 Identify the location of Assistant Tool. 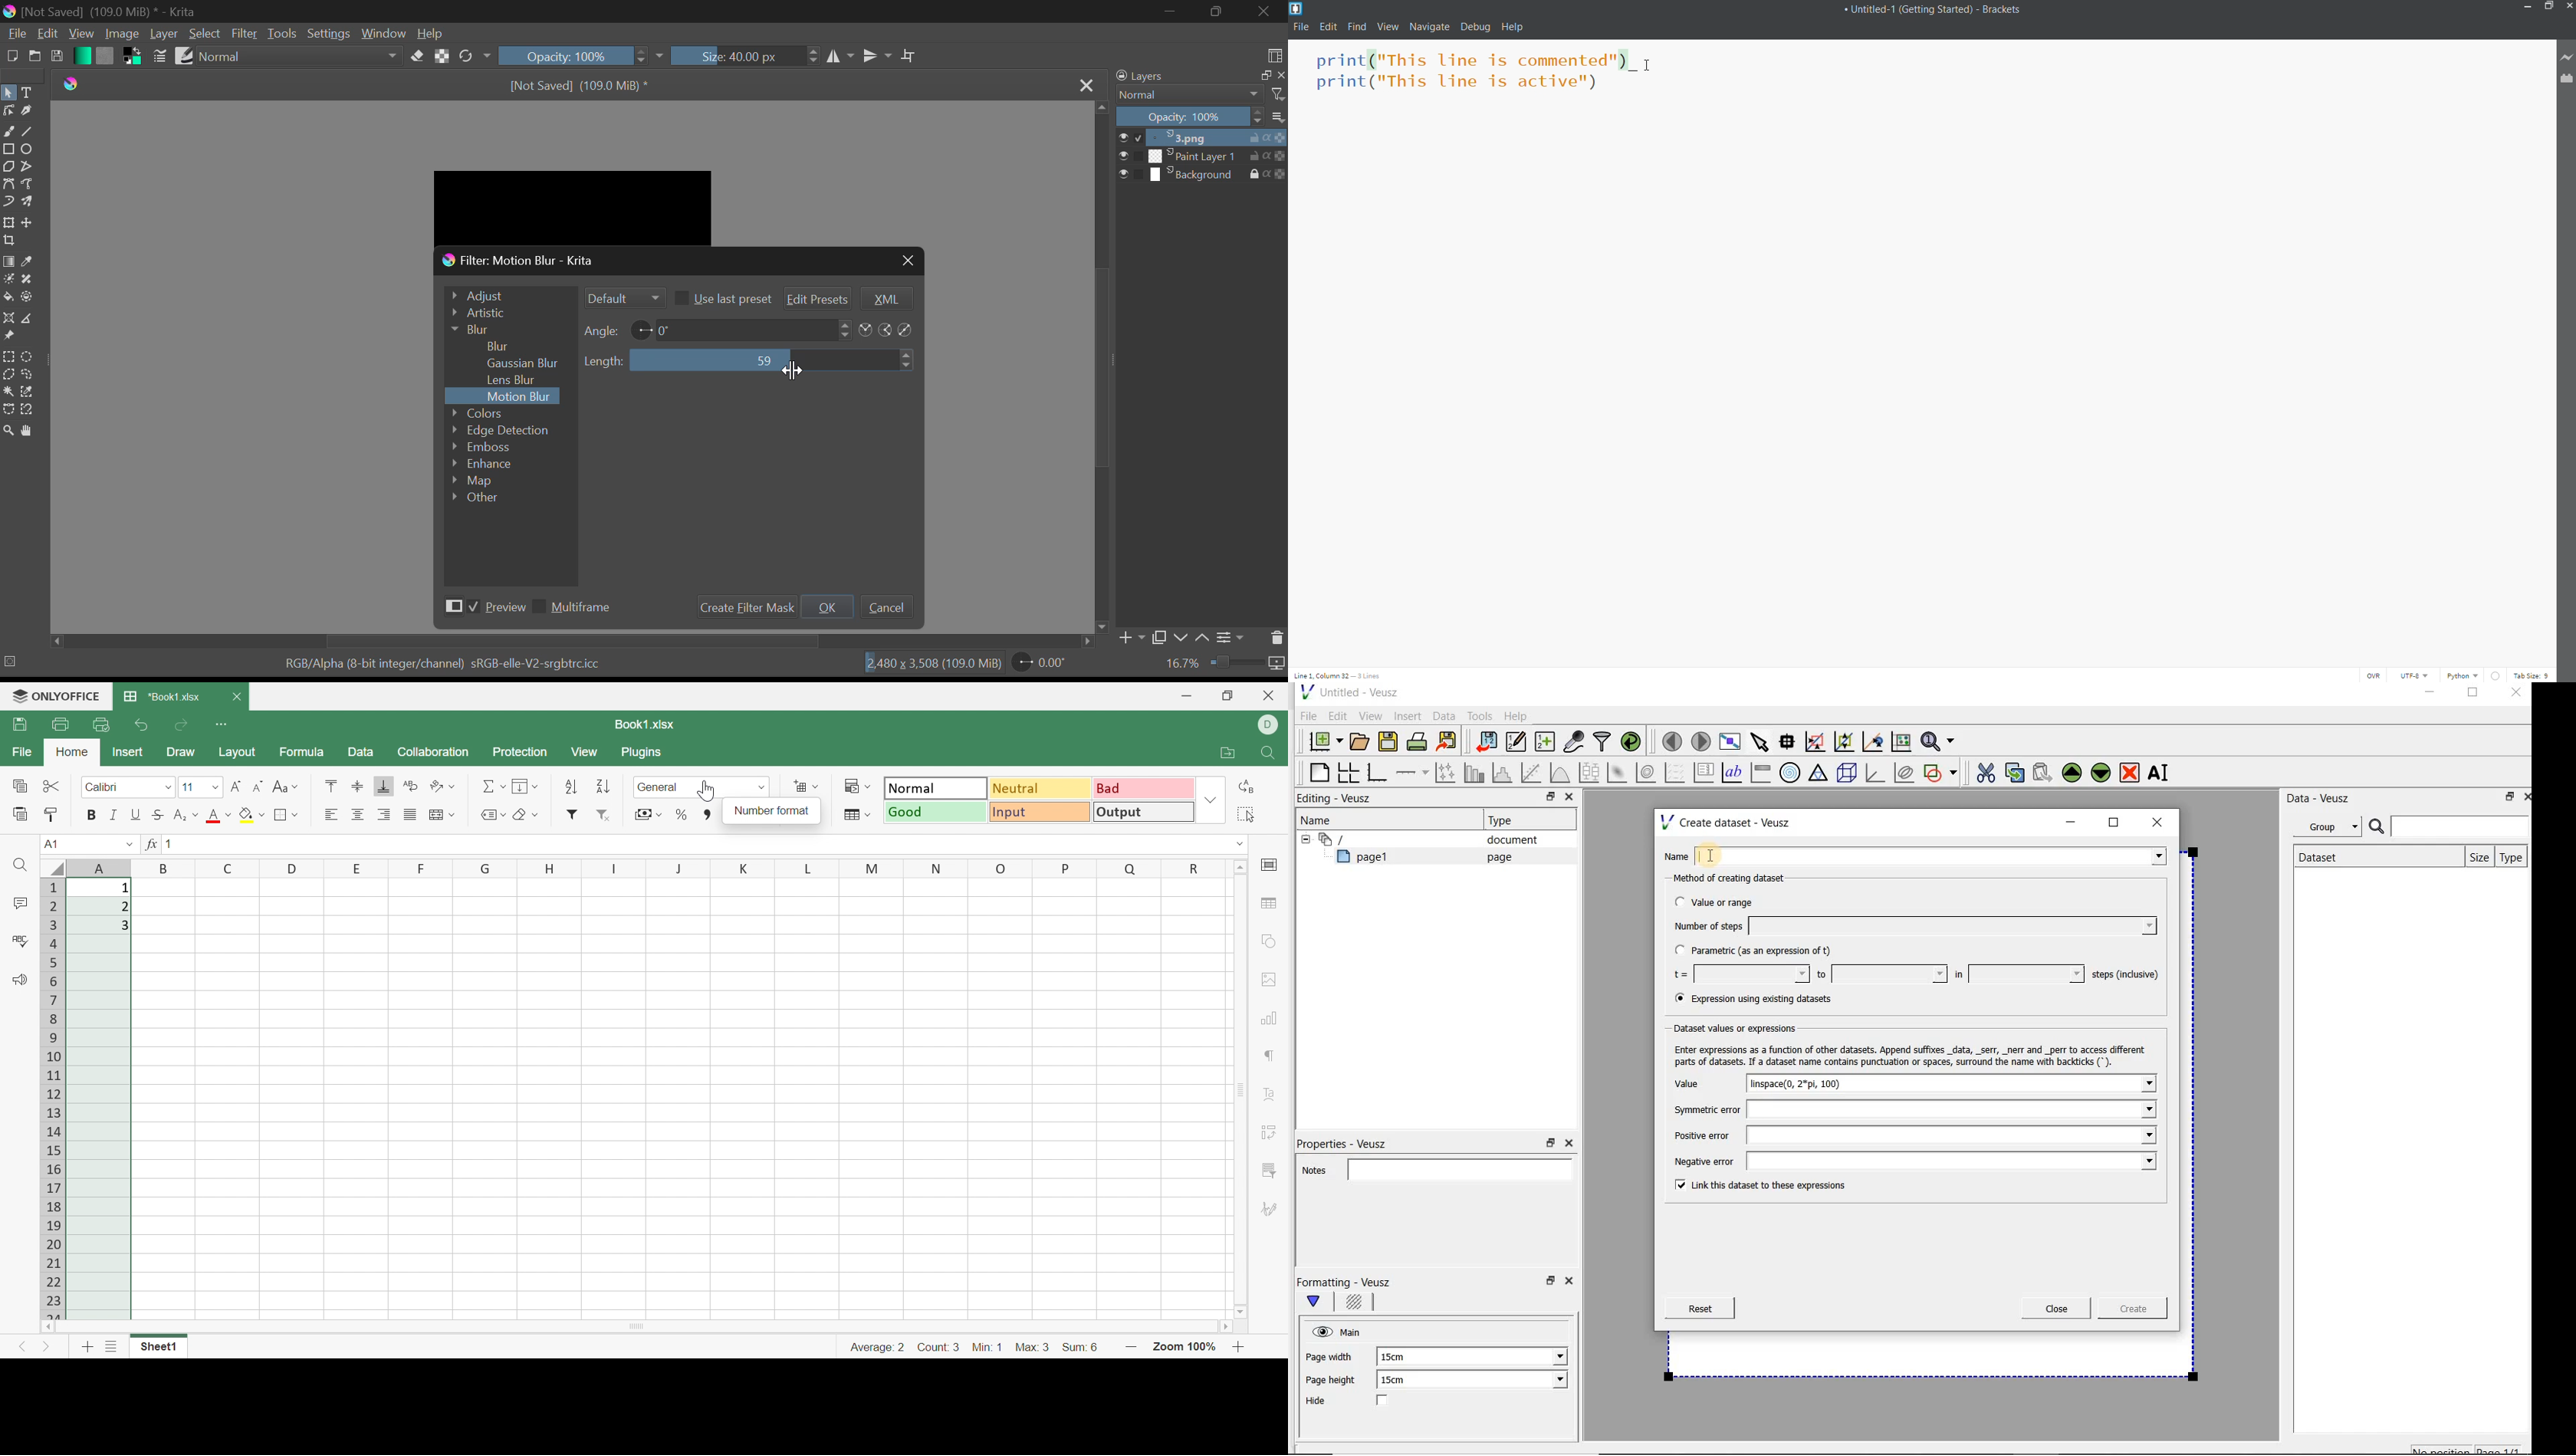
(8, 319).